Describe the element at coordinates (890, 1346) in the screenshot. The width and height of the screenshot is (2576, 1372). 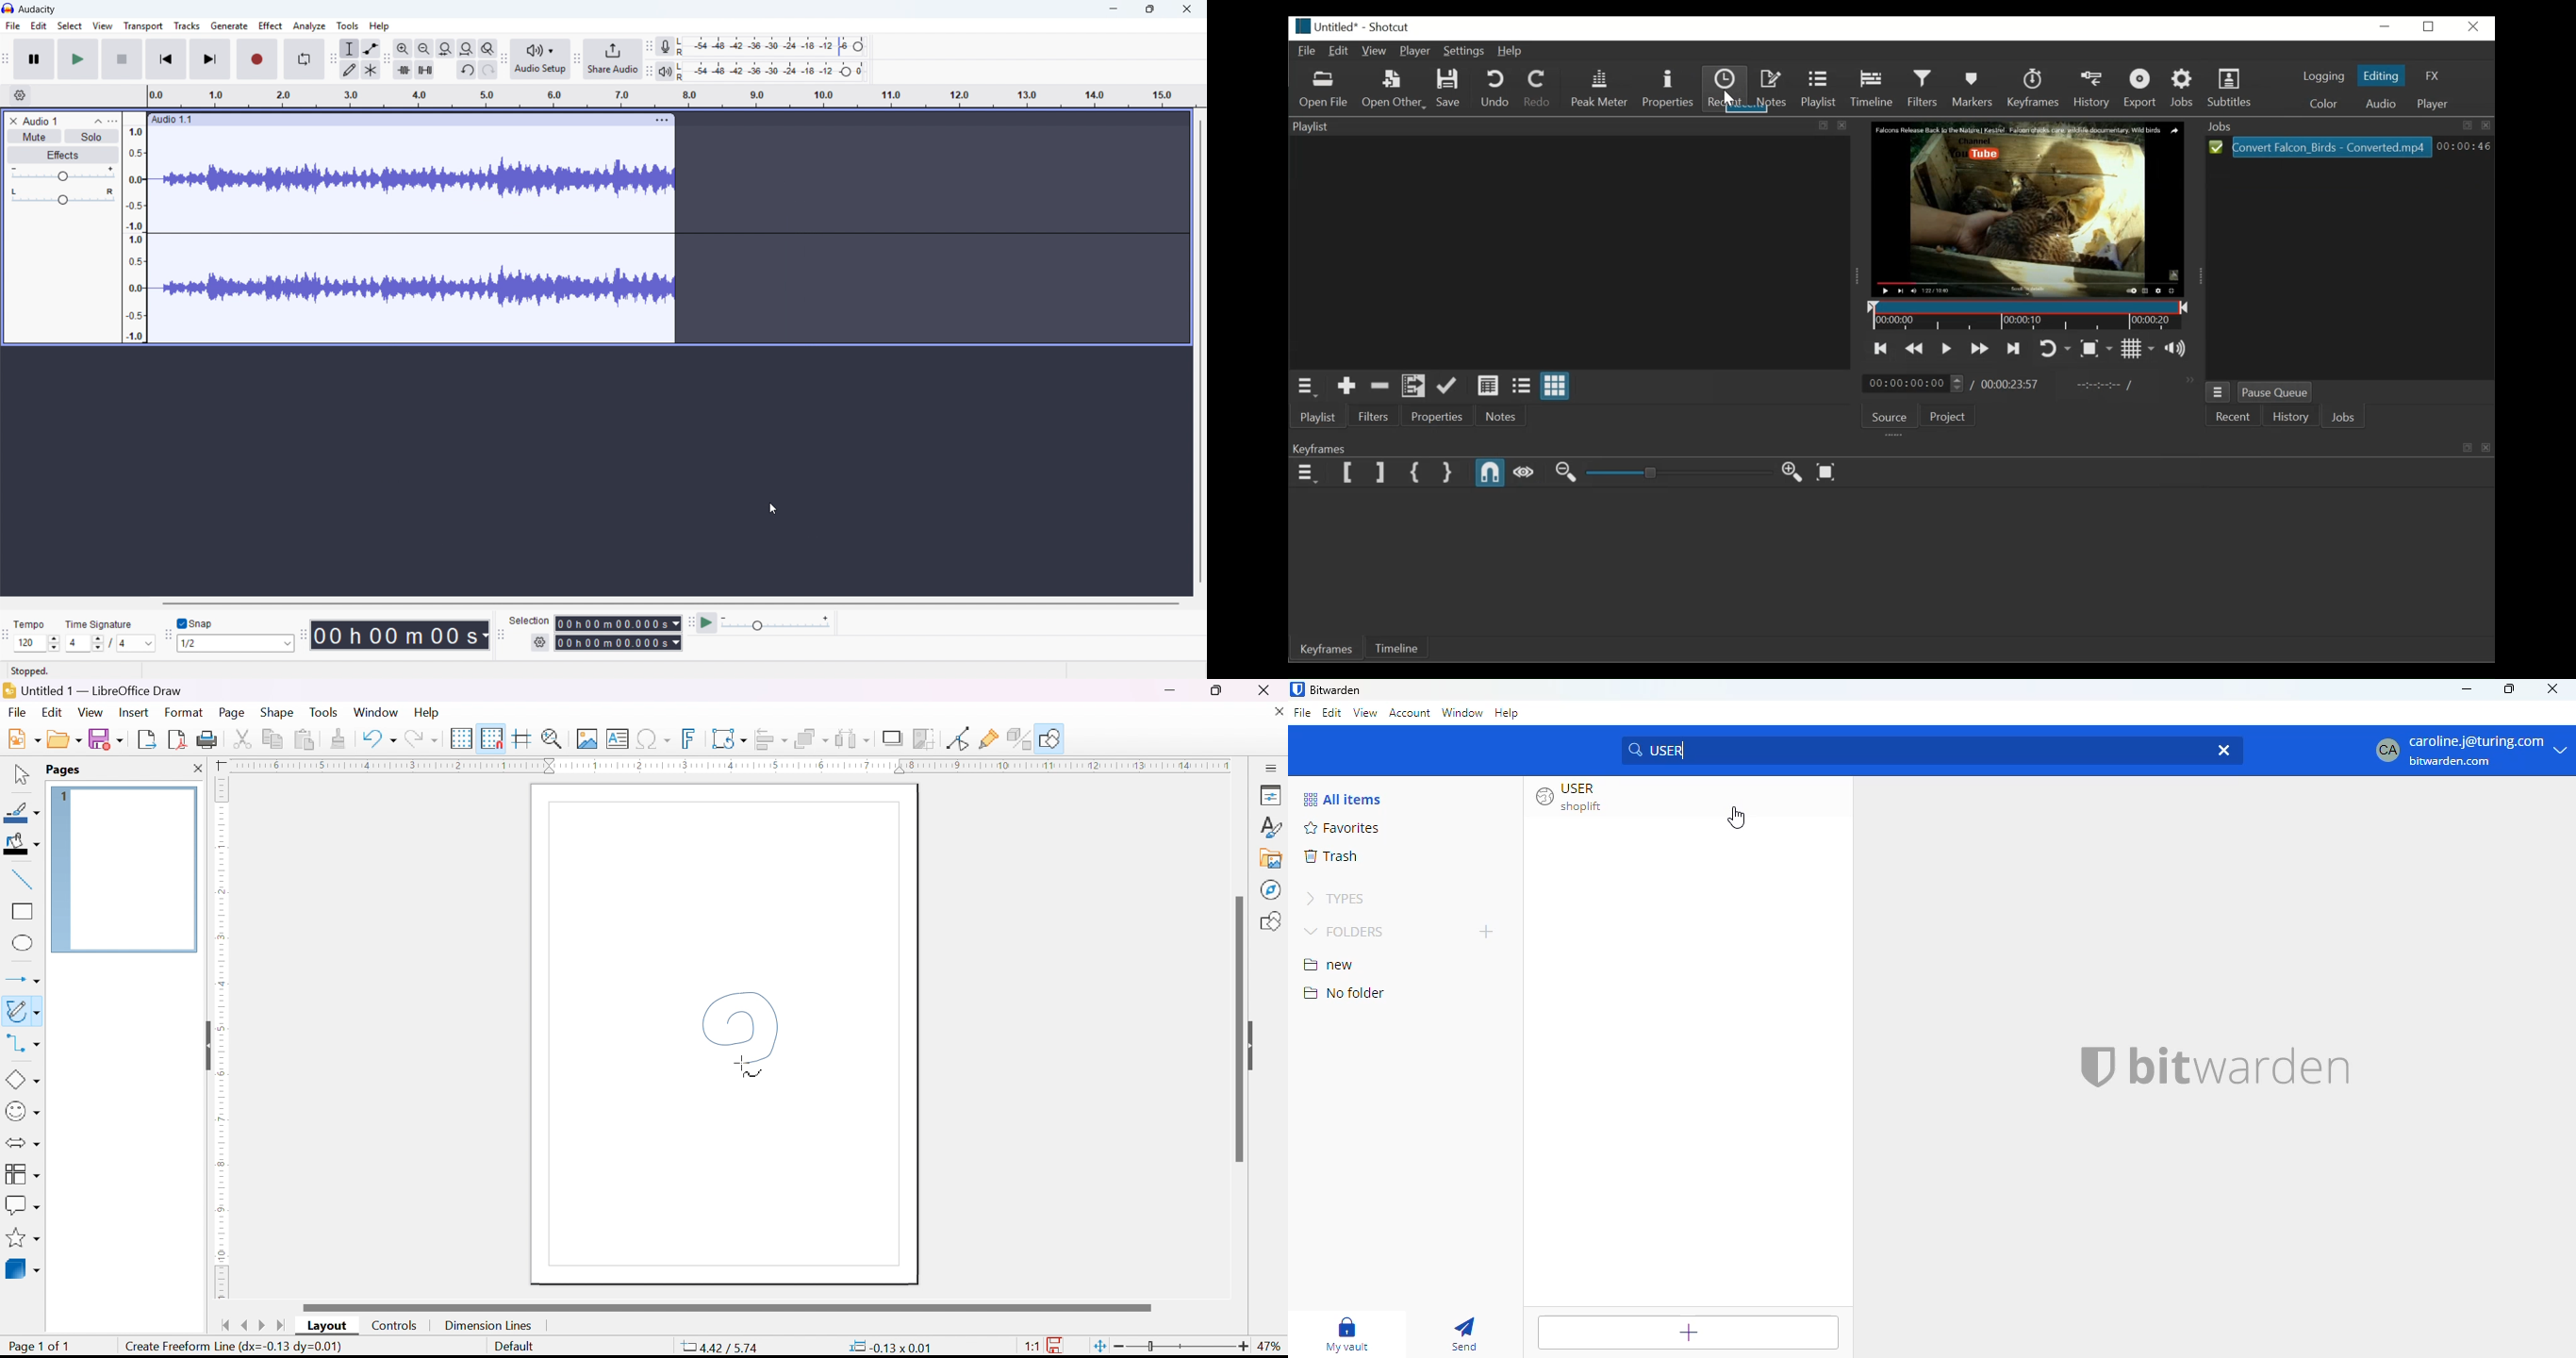
I see `0.00*0.00` at that location.